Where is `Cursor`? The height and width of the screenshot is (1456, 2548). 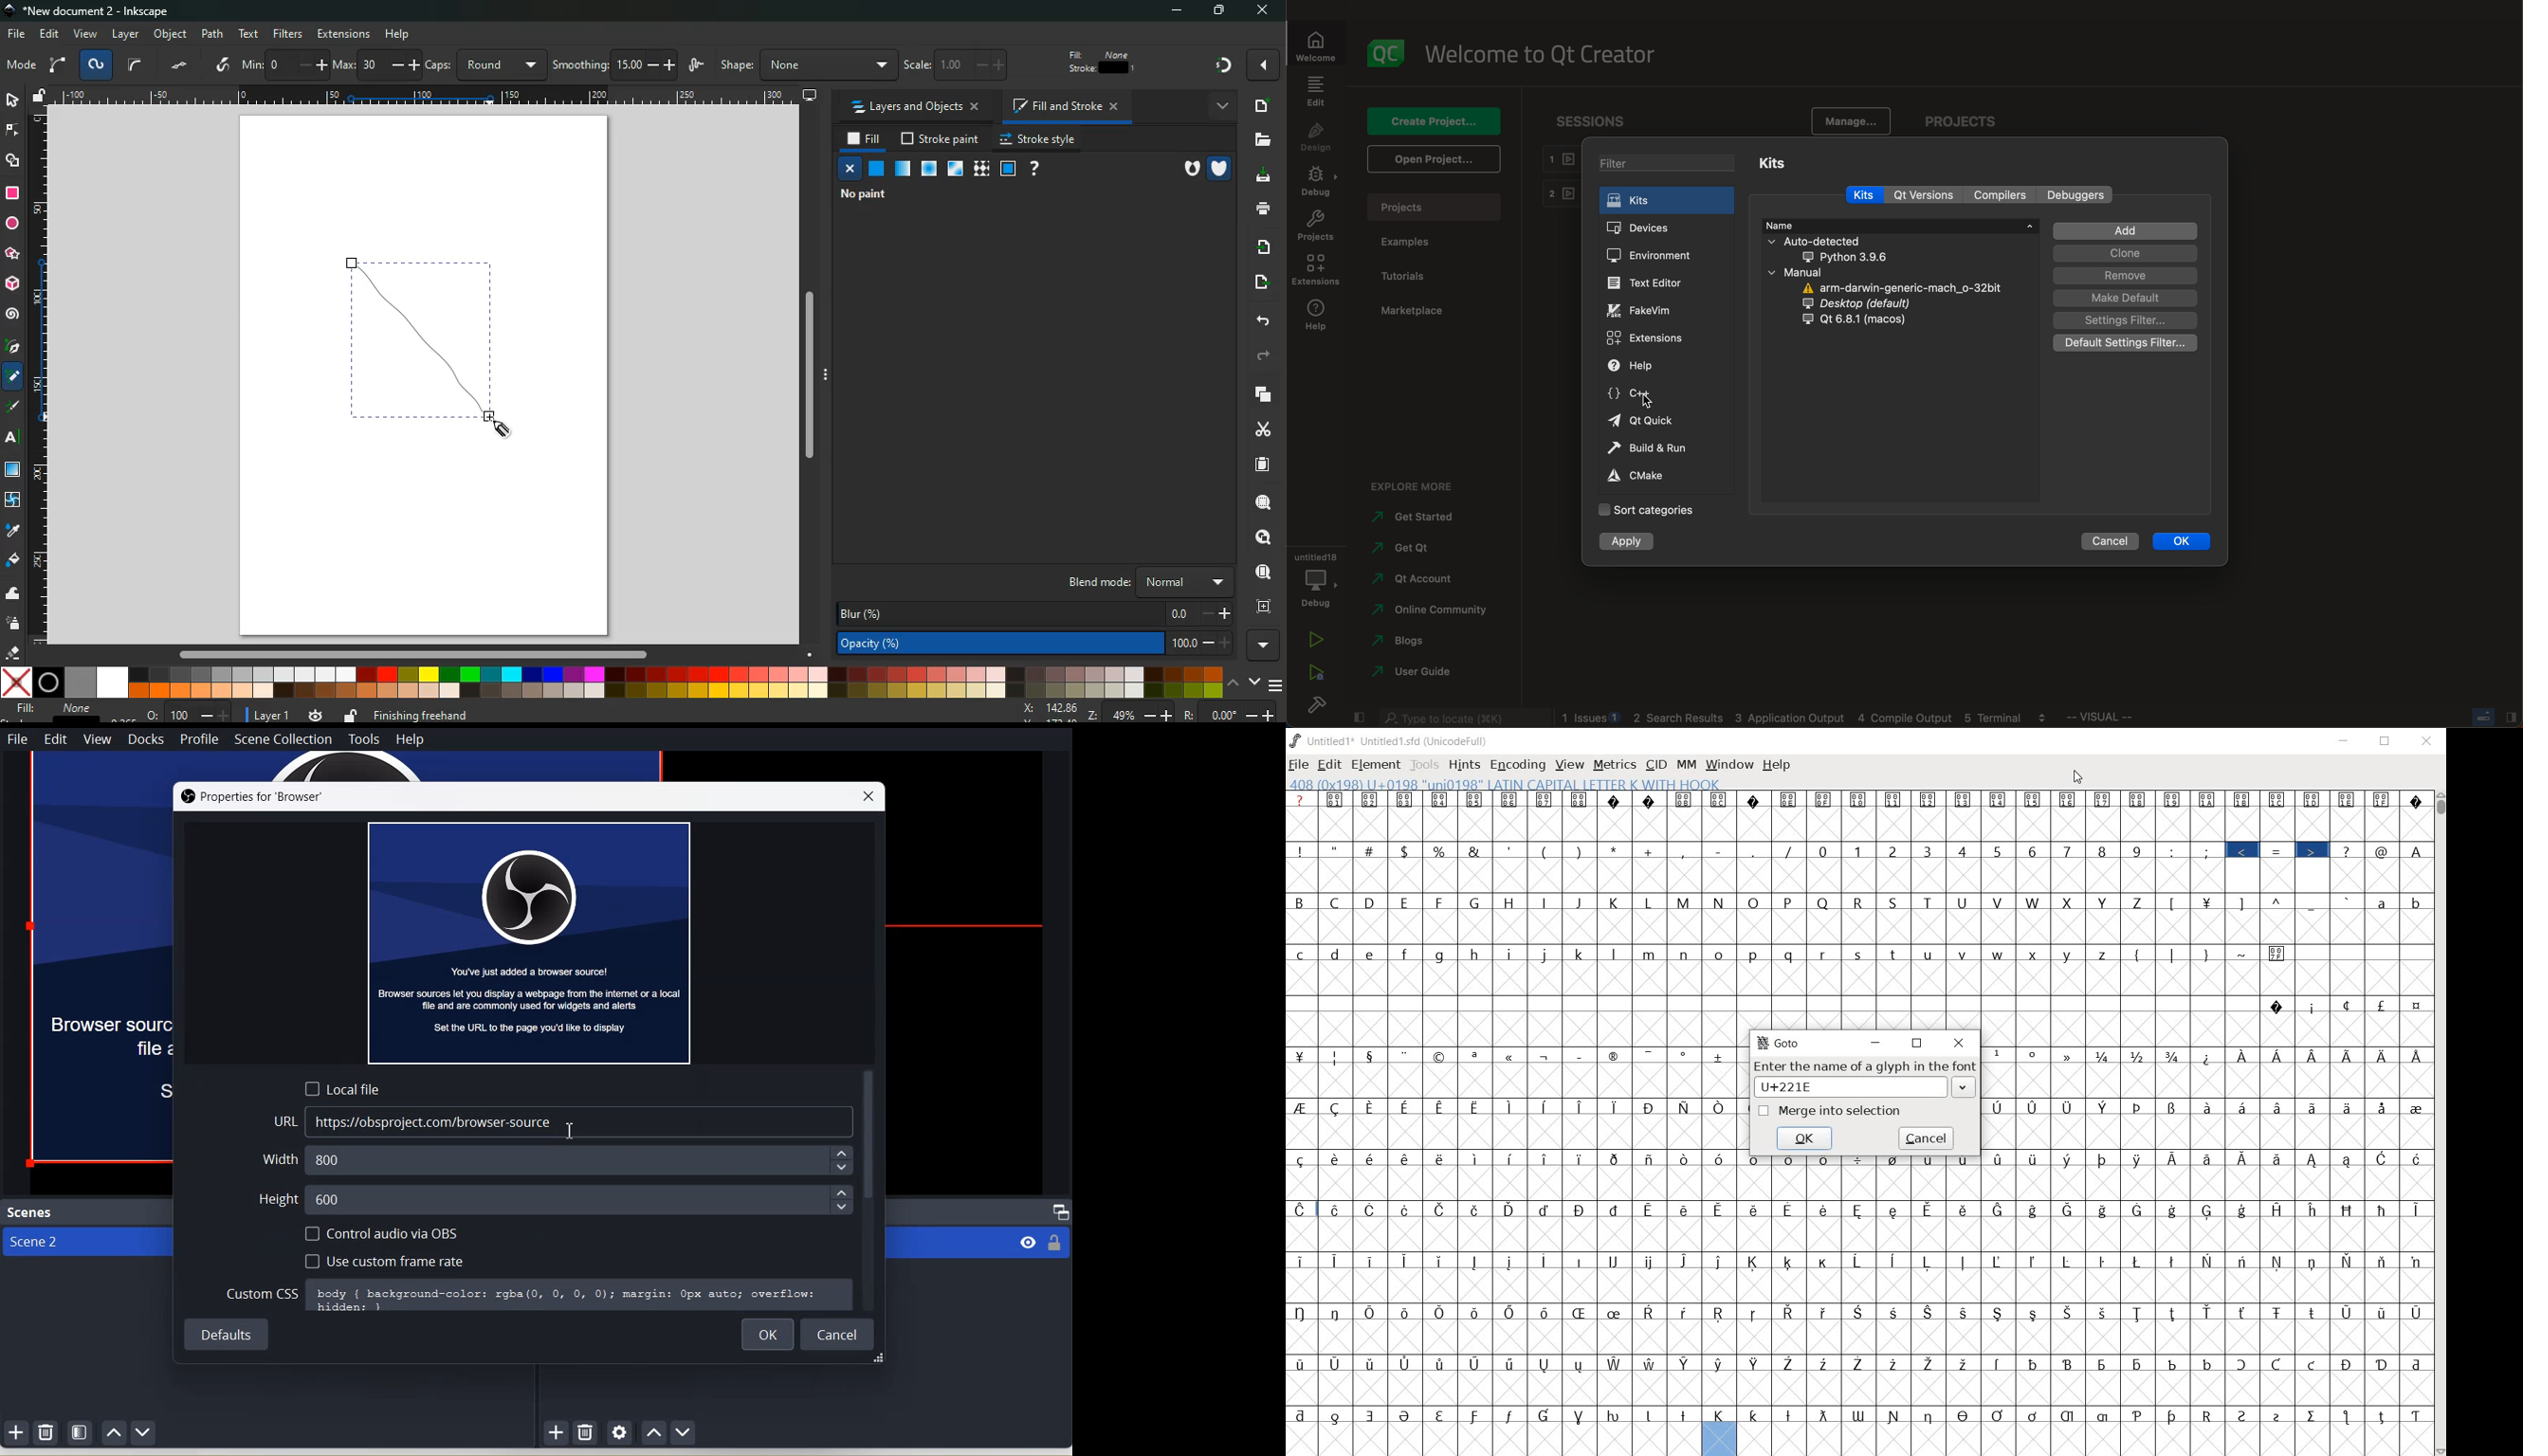
Cursor is located at coordinates (497, 425).